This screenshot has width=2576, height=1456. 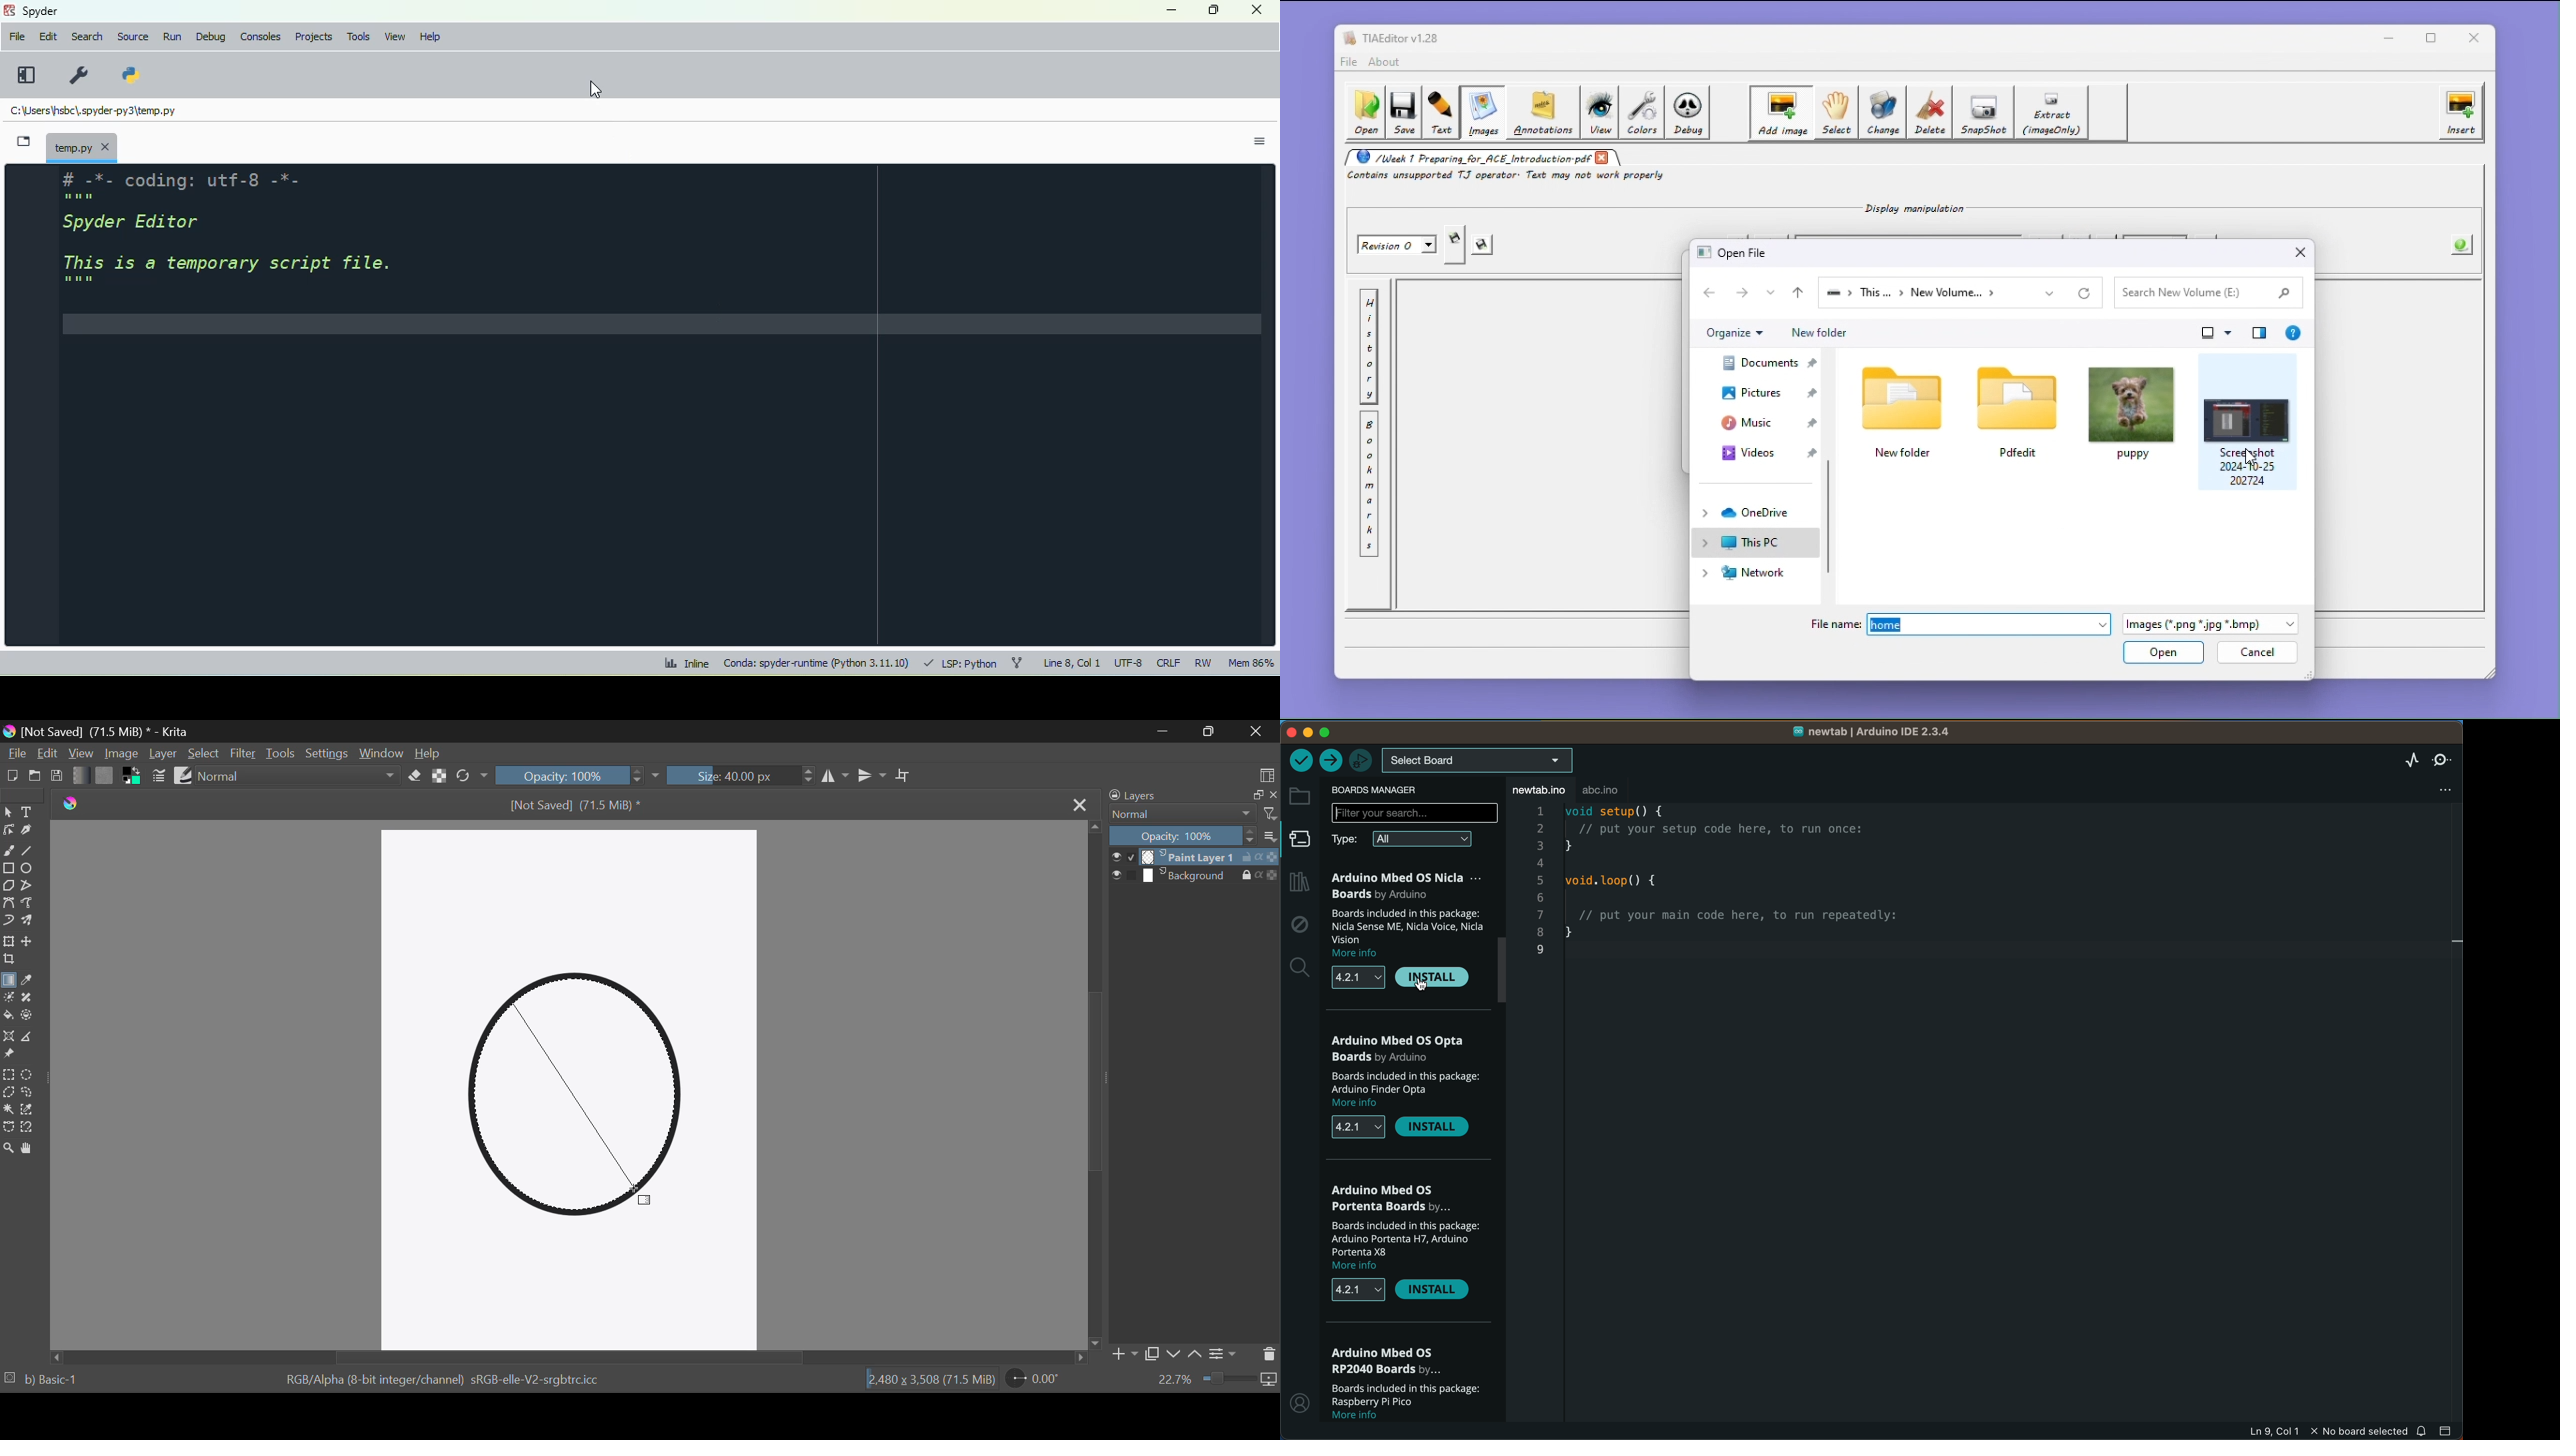 What do you see at coordinates (1260, 142) in the screenshot?
I see `options` at bounding box center [1260, 142].